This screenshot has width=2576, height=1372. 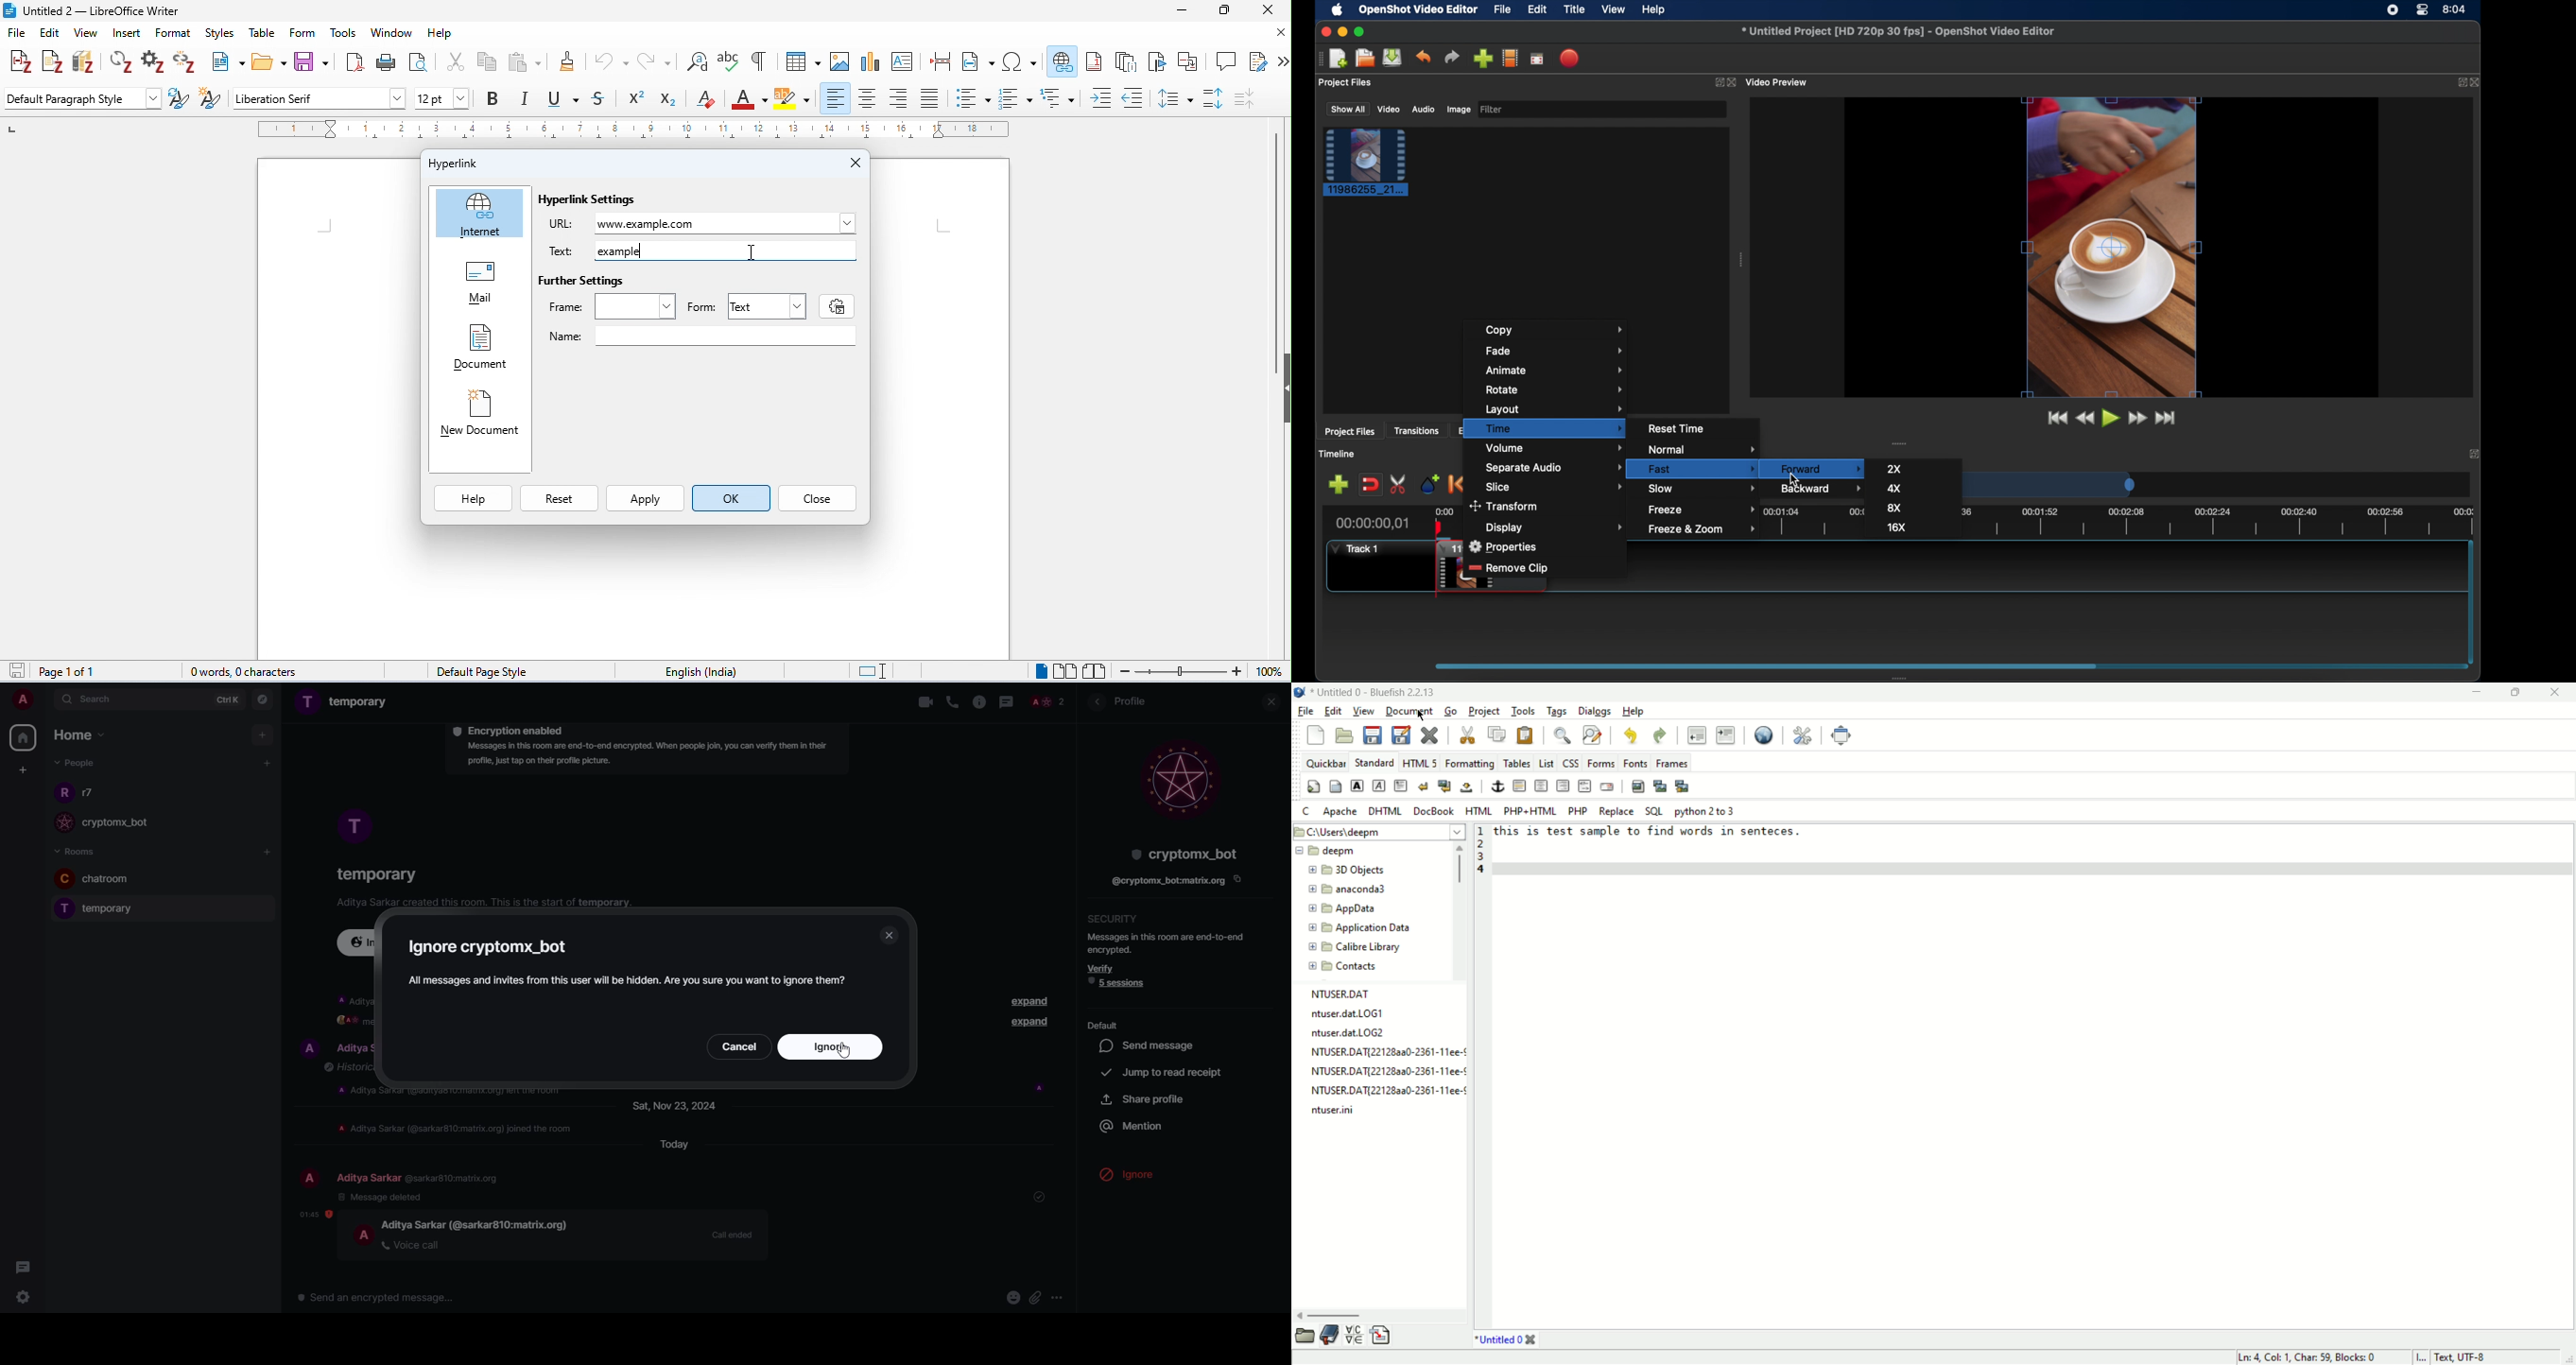 What do you see at coordinates (93, 11) in the screenshot?
I see `title` at bounding box center [93, 11].